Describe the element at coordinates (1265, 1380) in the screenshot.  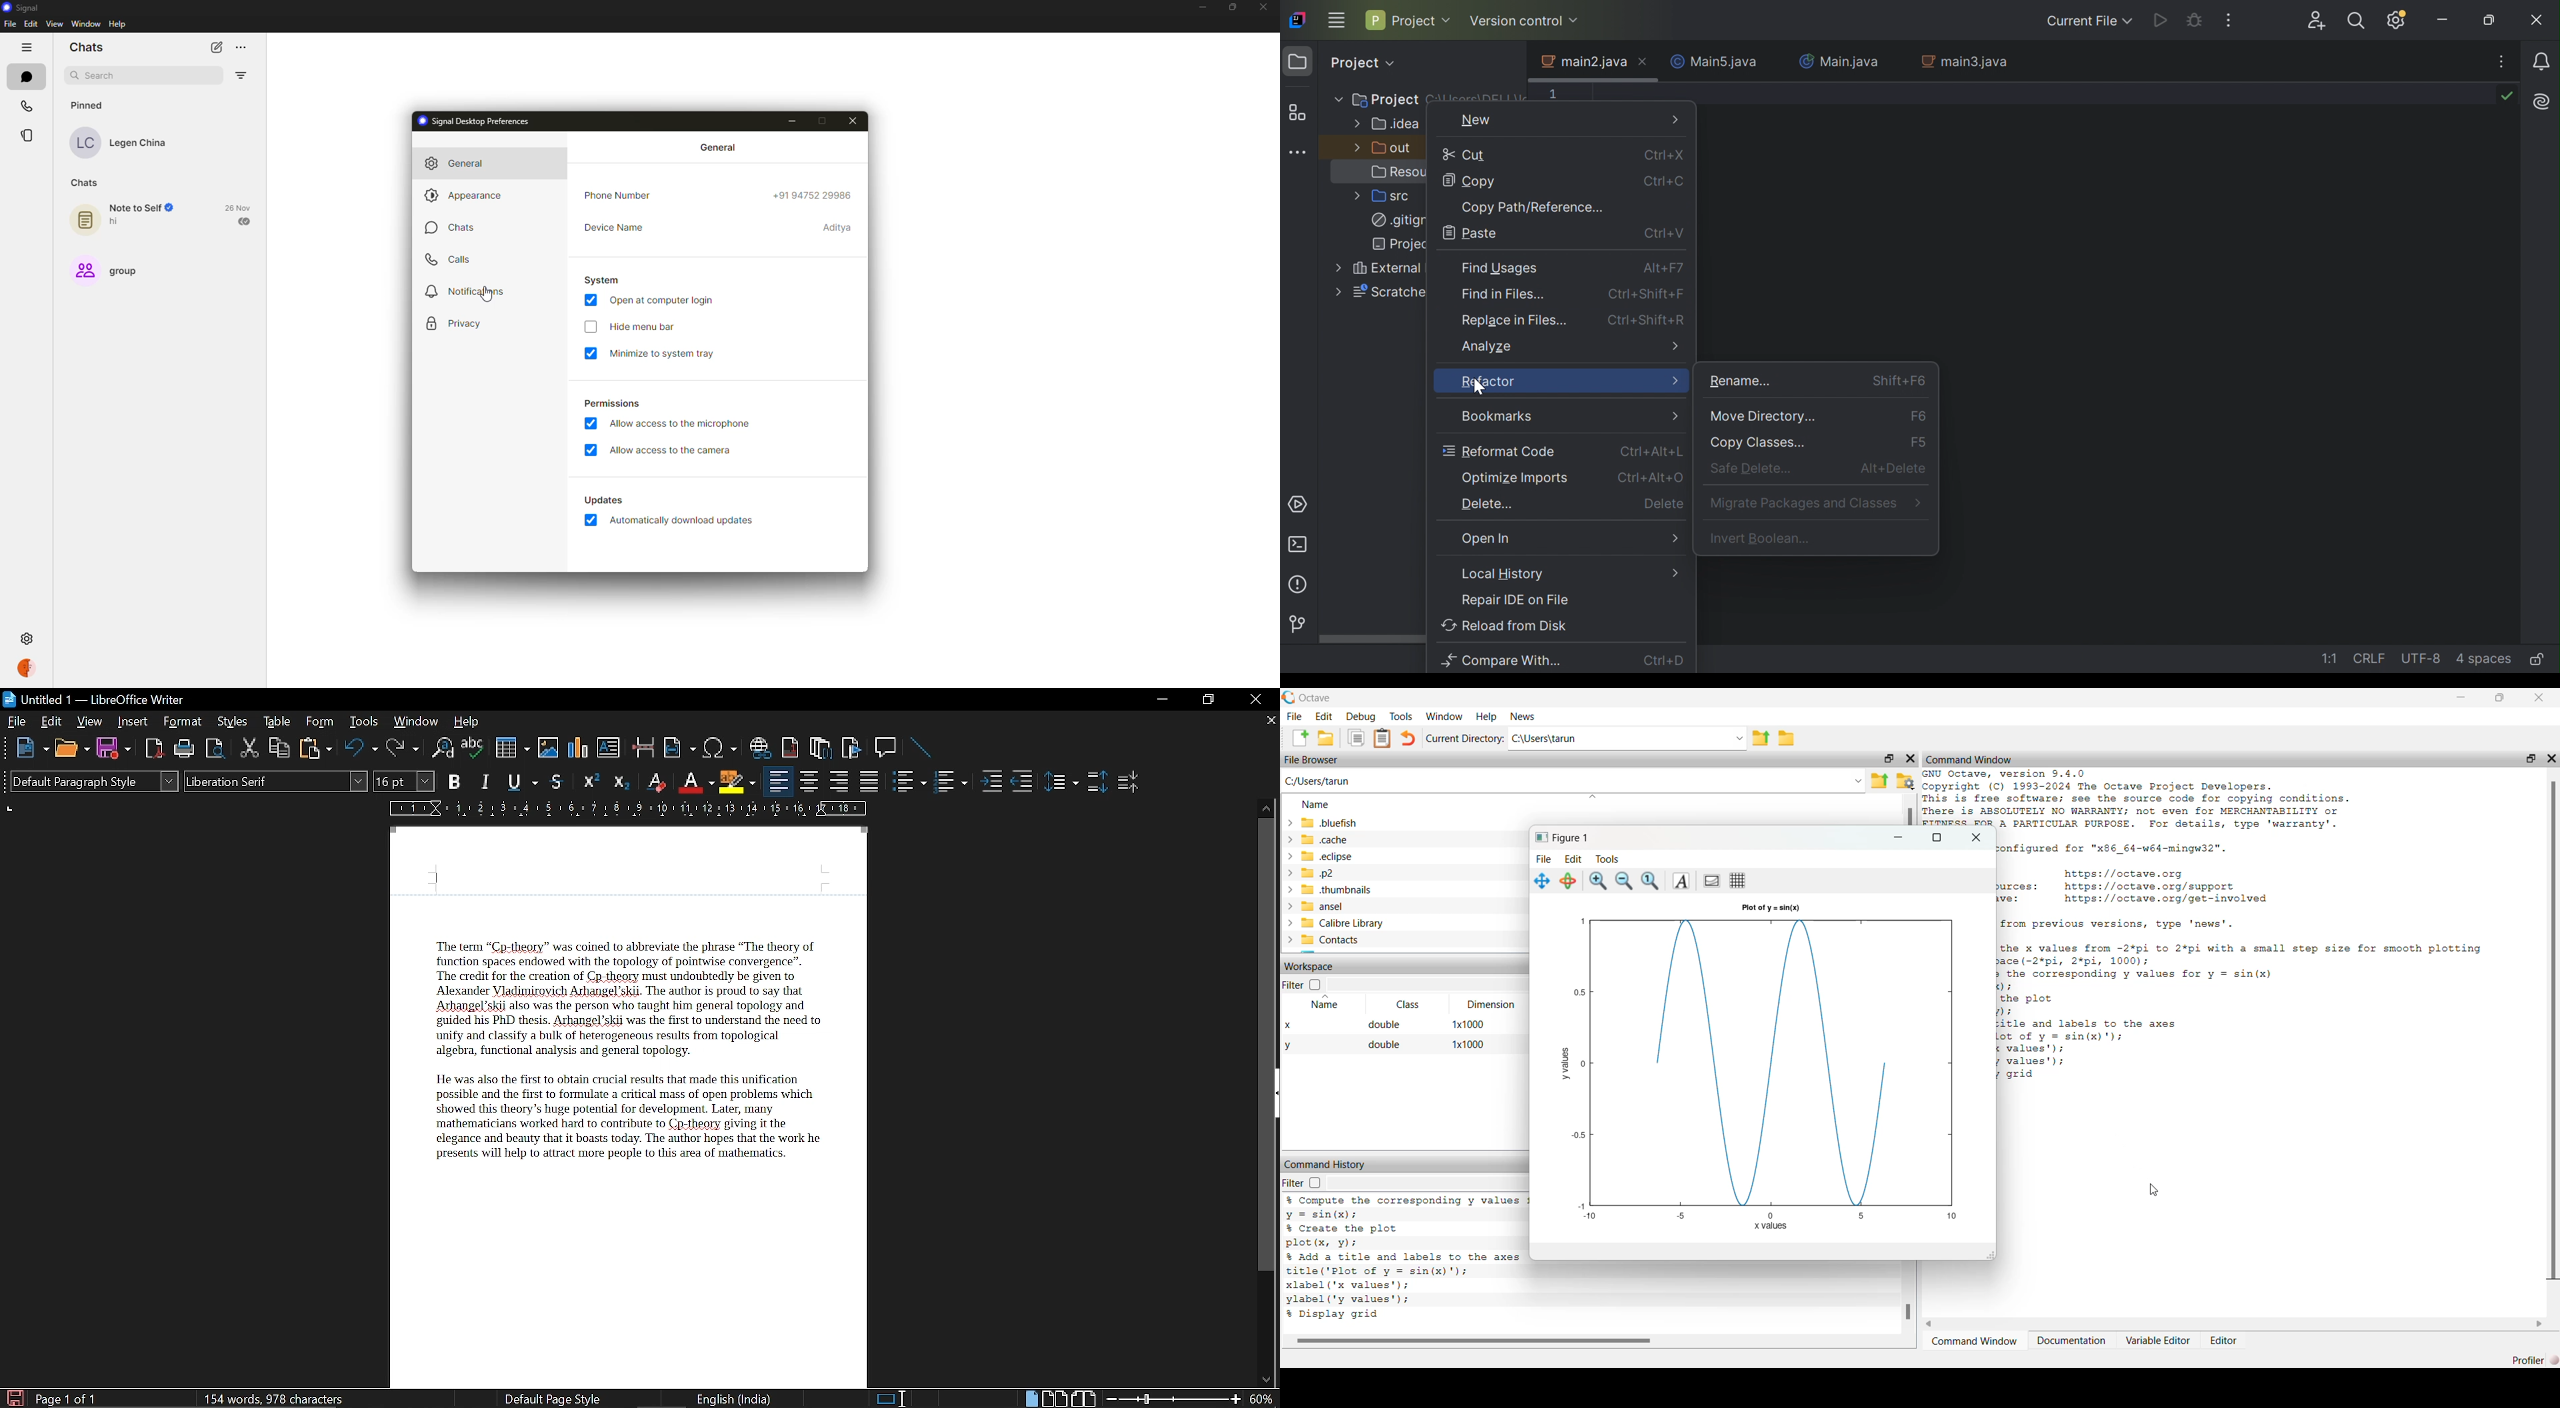
I see `Move down` at that location.